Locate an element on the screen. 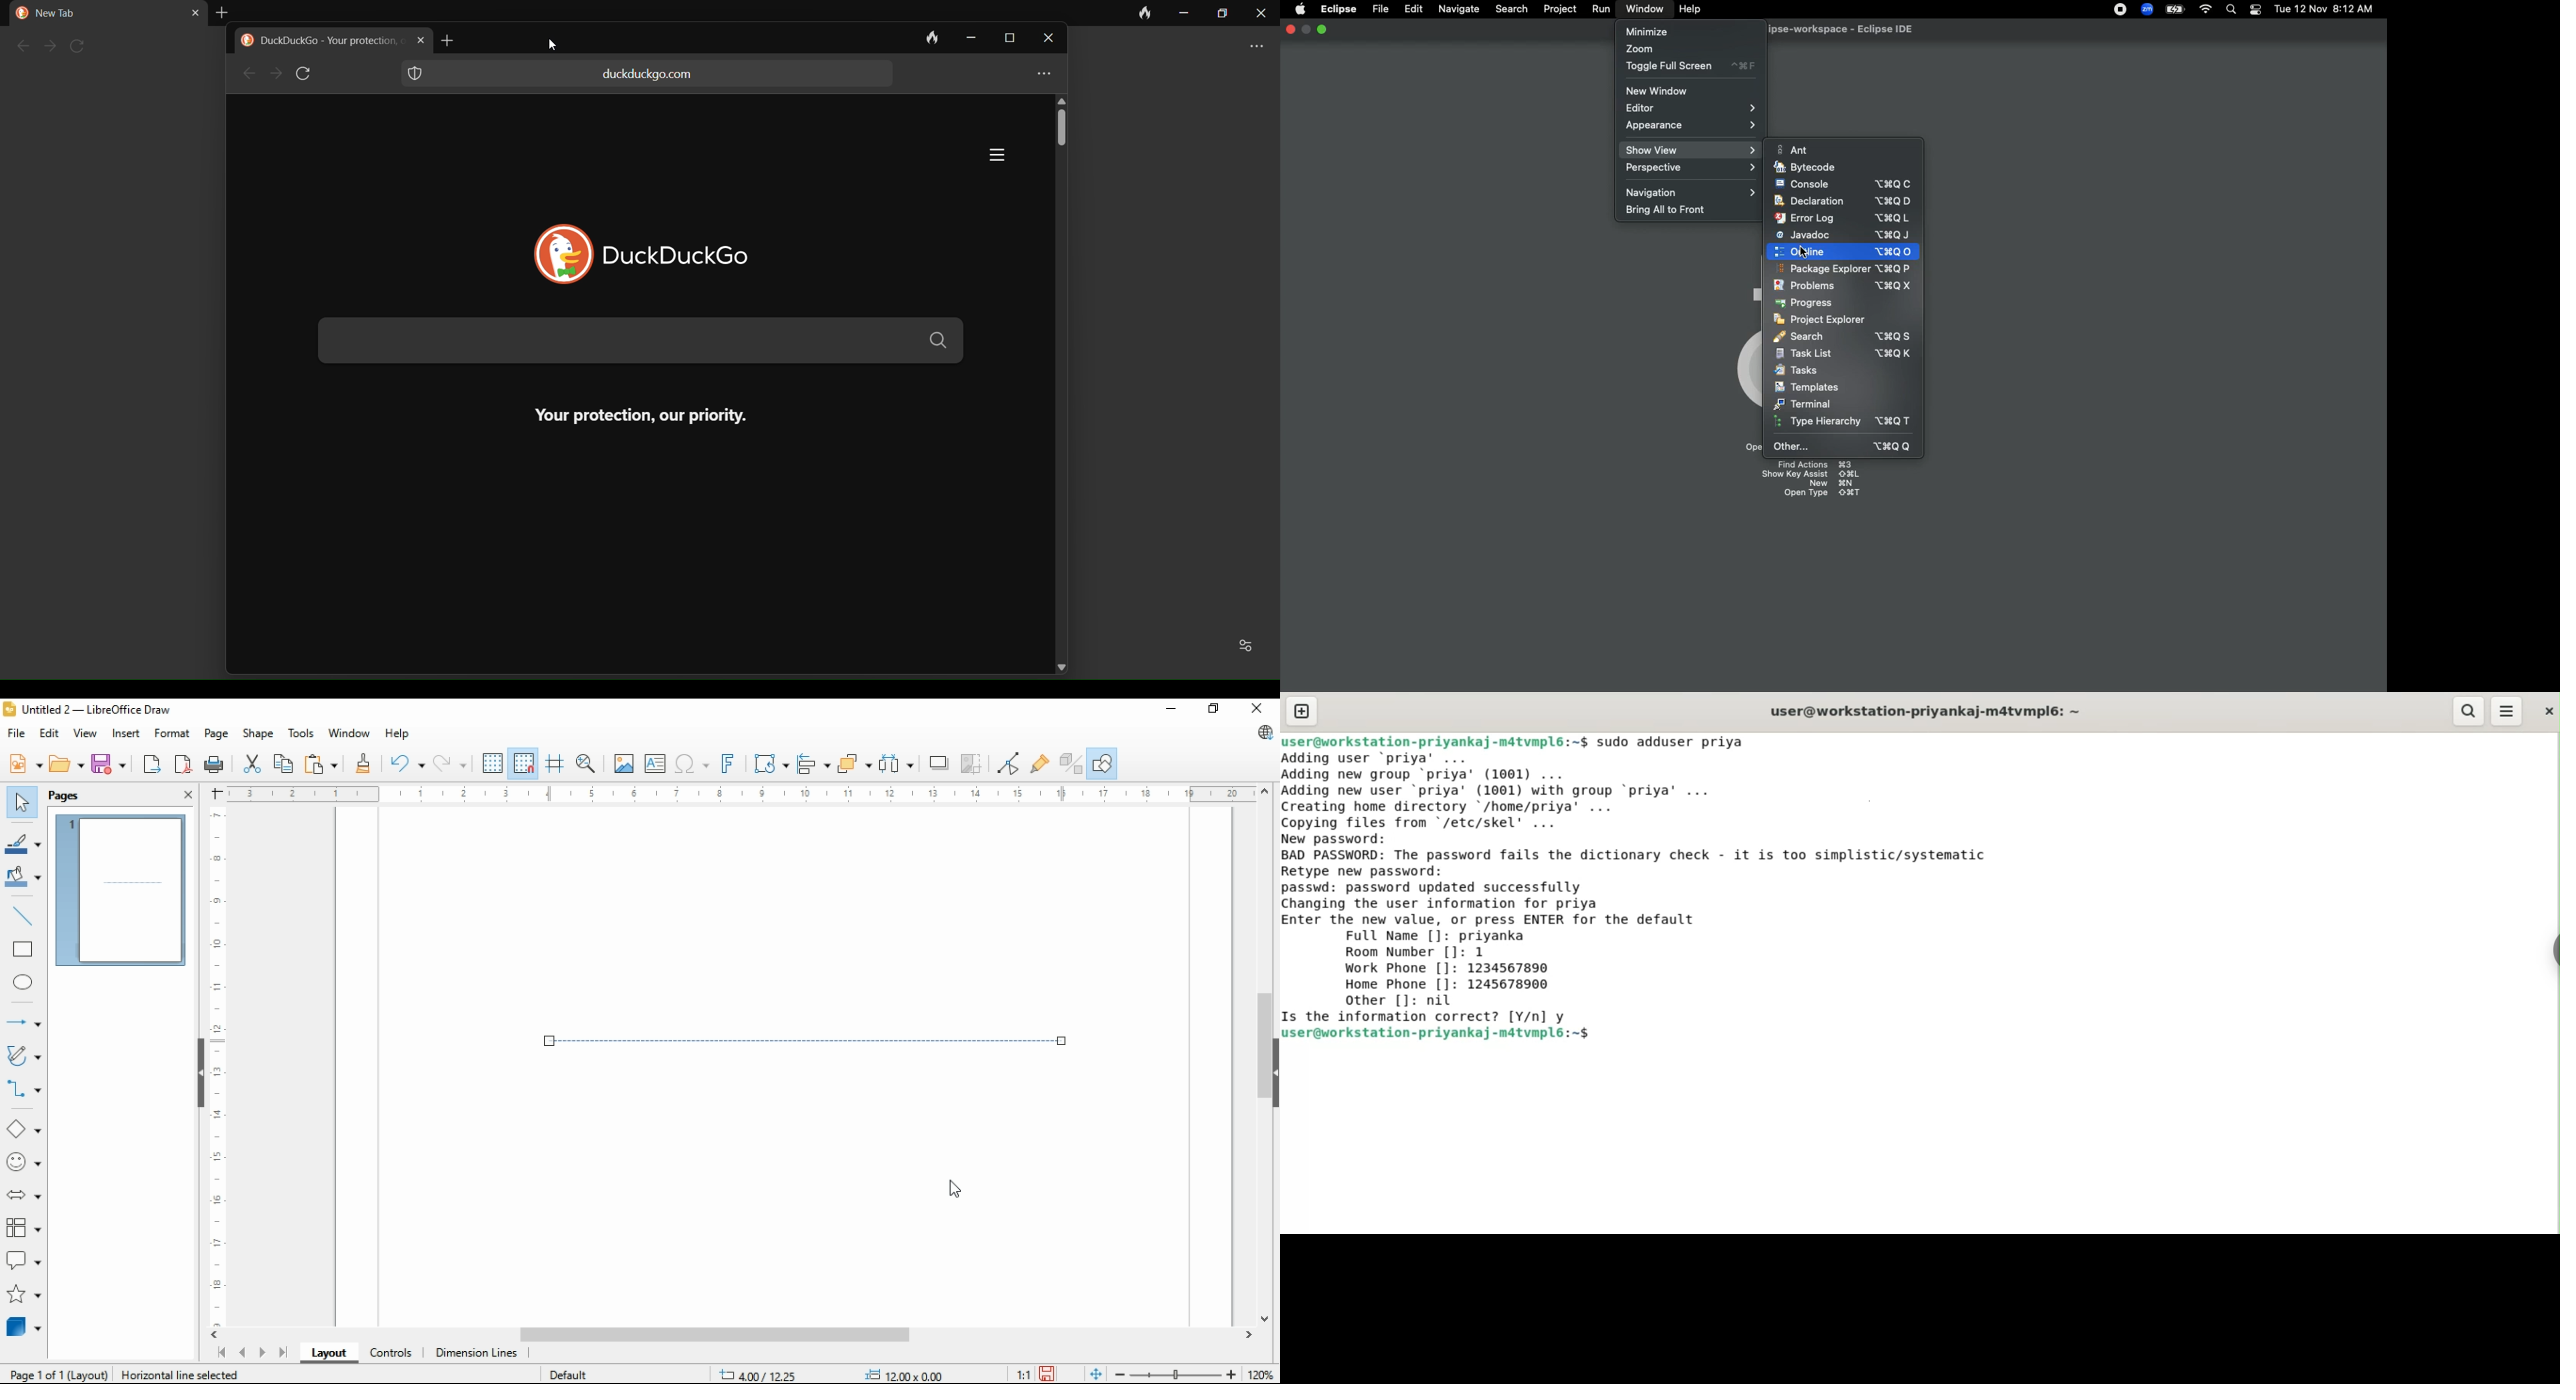  undo is located at coordinates (408, 762).